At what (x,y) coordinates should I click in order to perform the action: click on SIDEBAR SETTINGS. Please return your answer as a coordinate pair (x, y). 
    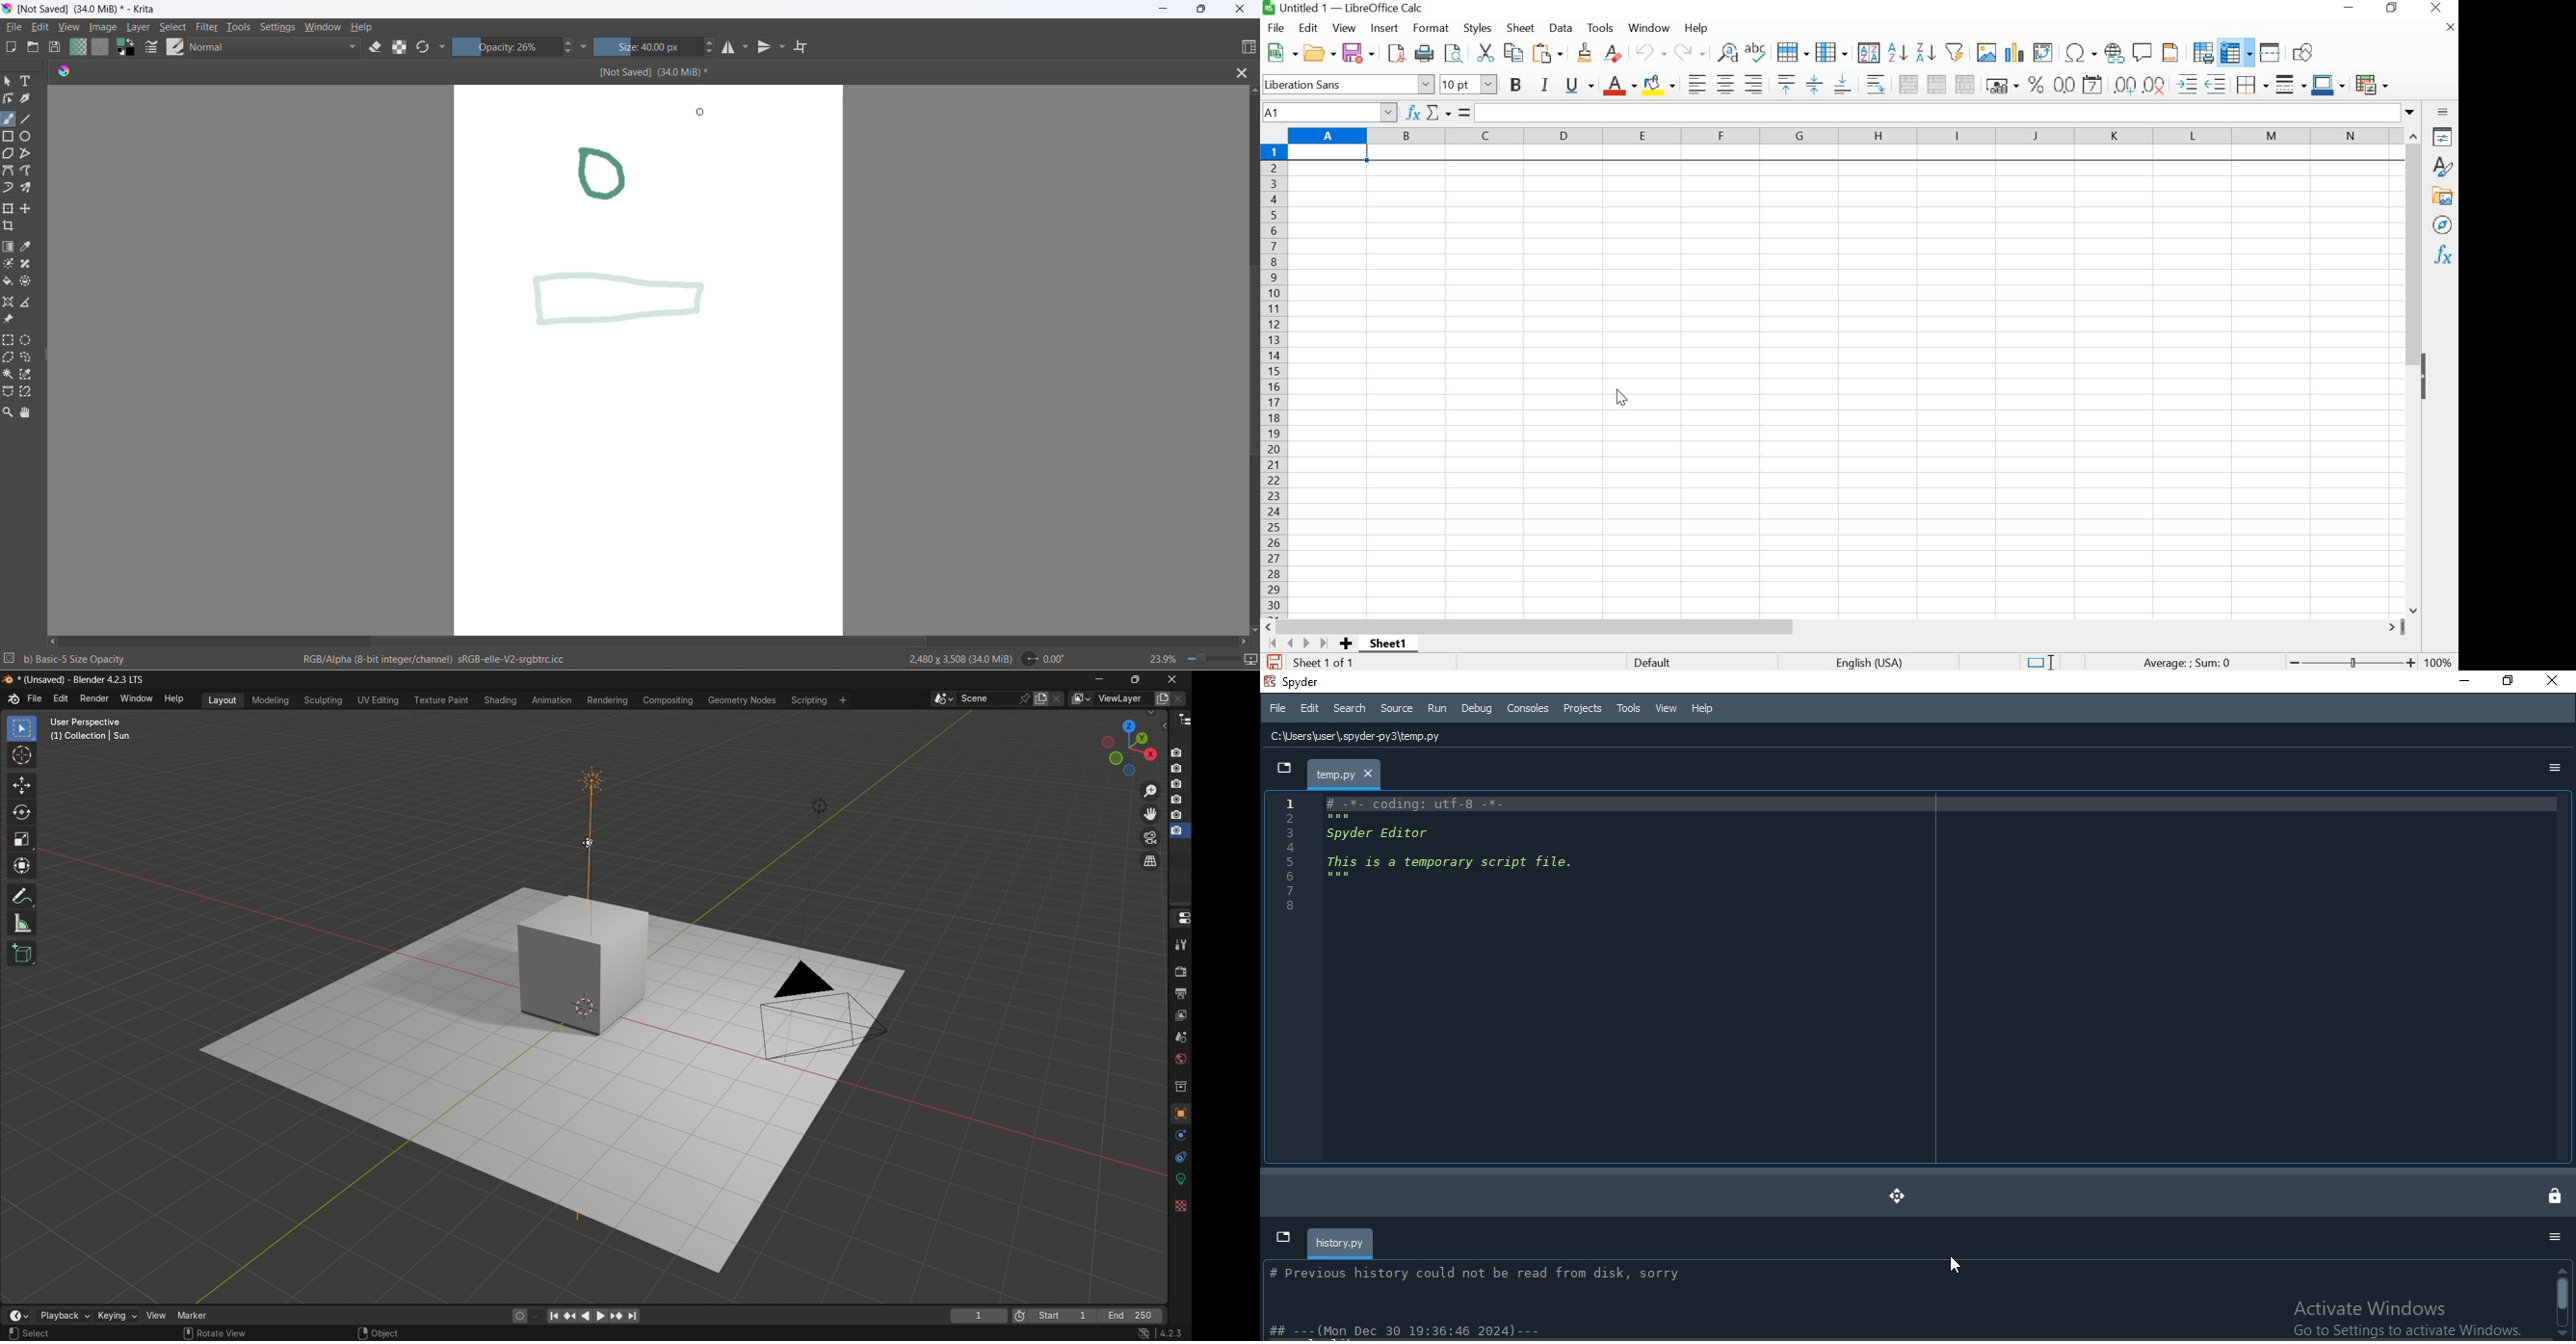
    Looking at the image, I should click on (2443, 112).